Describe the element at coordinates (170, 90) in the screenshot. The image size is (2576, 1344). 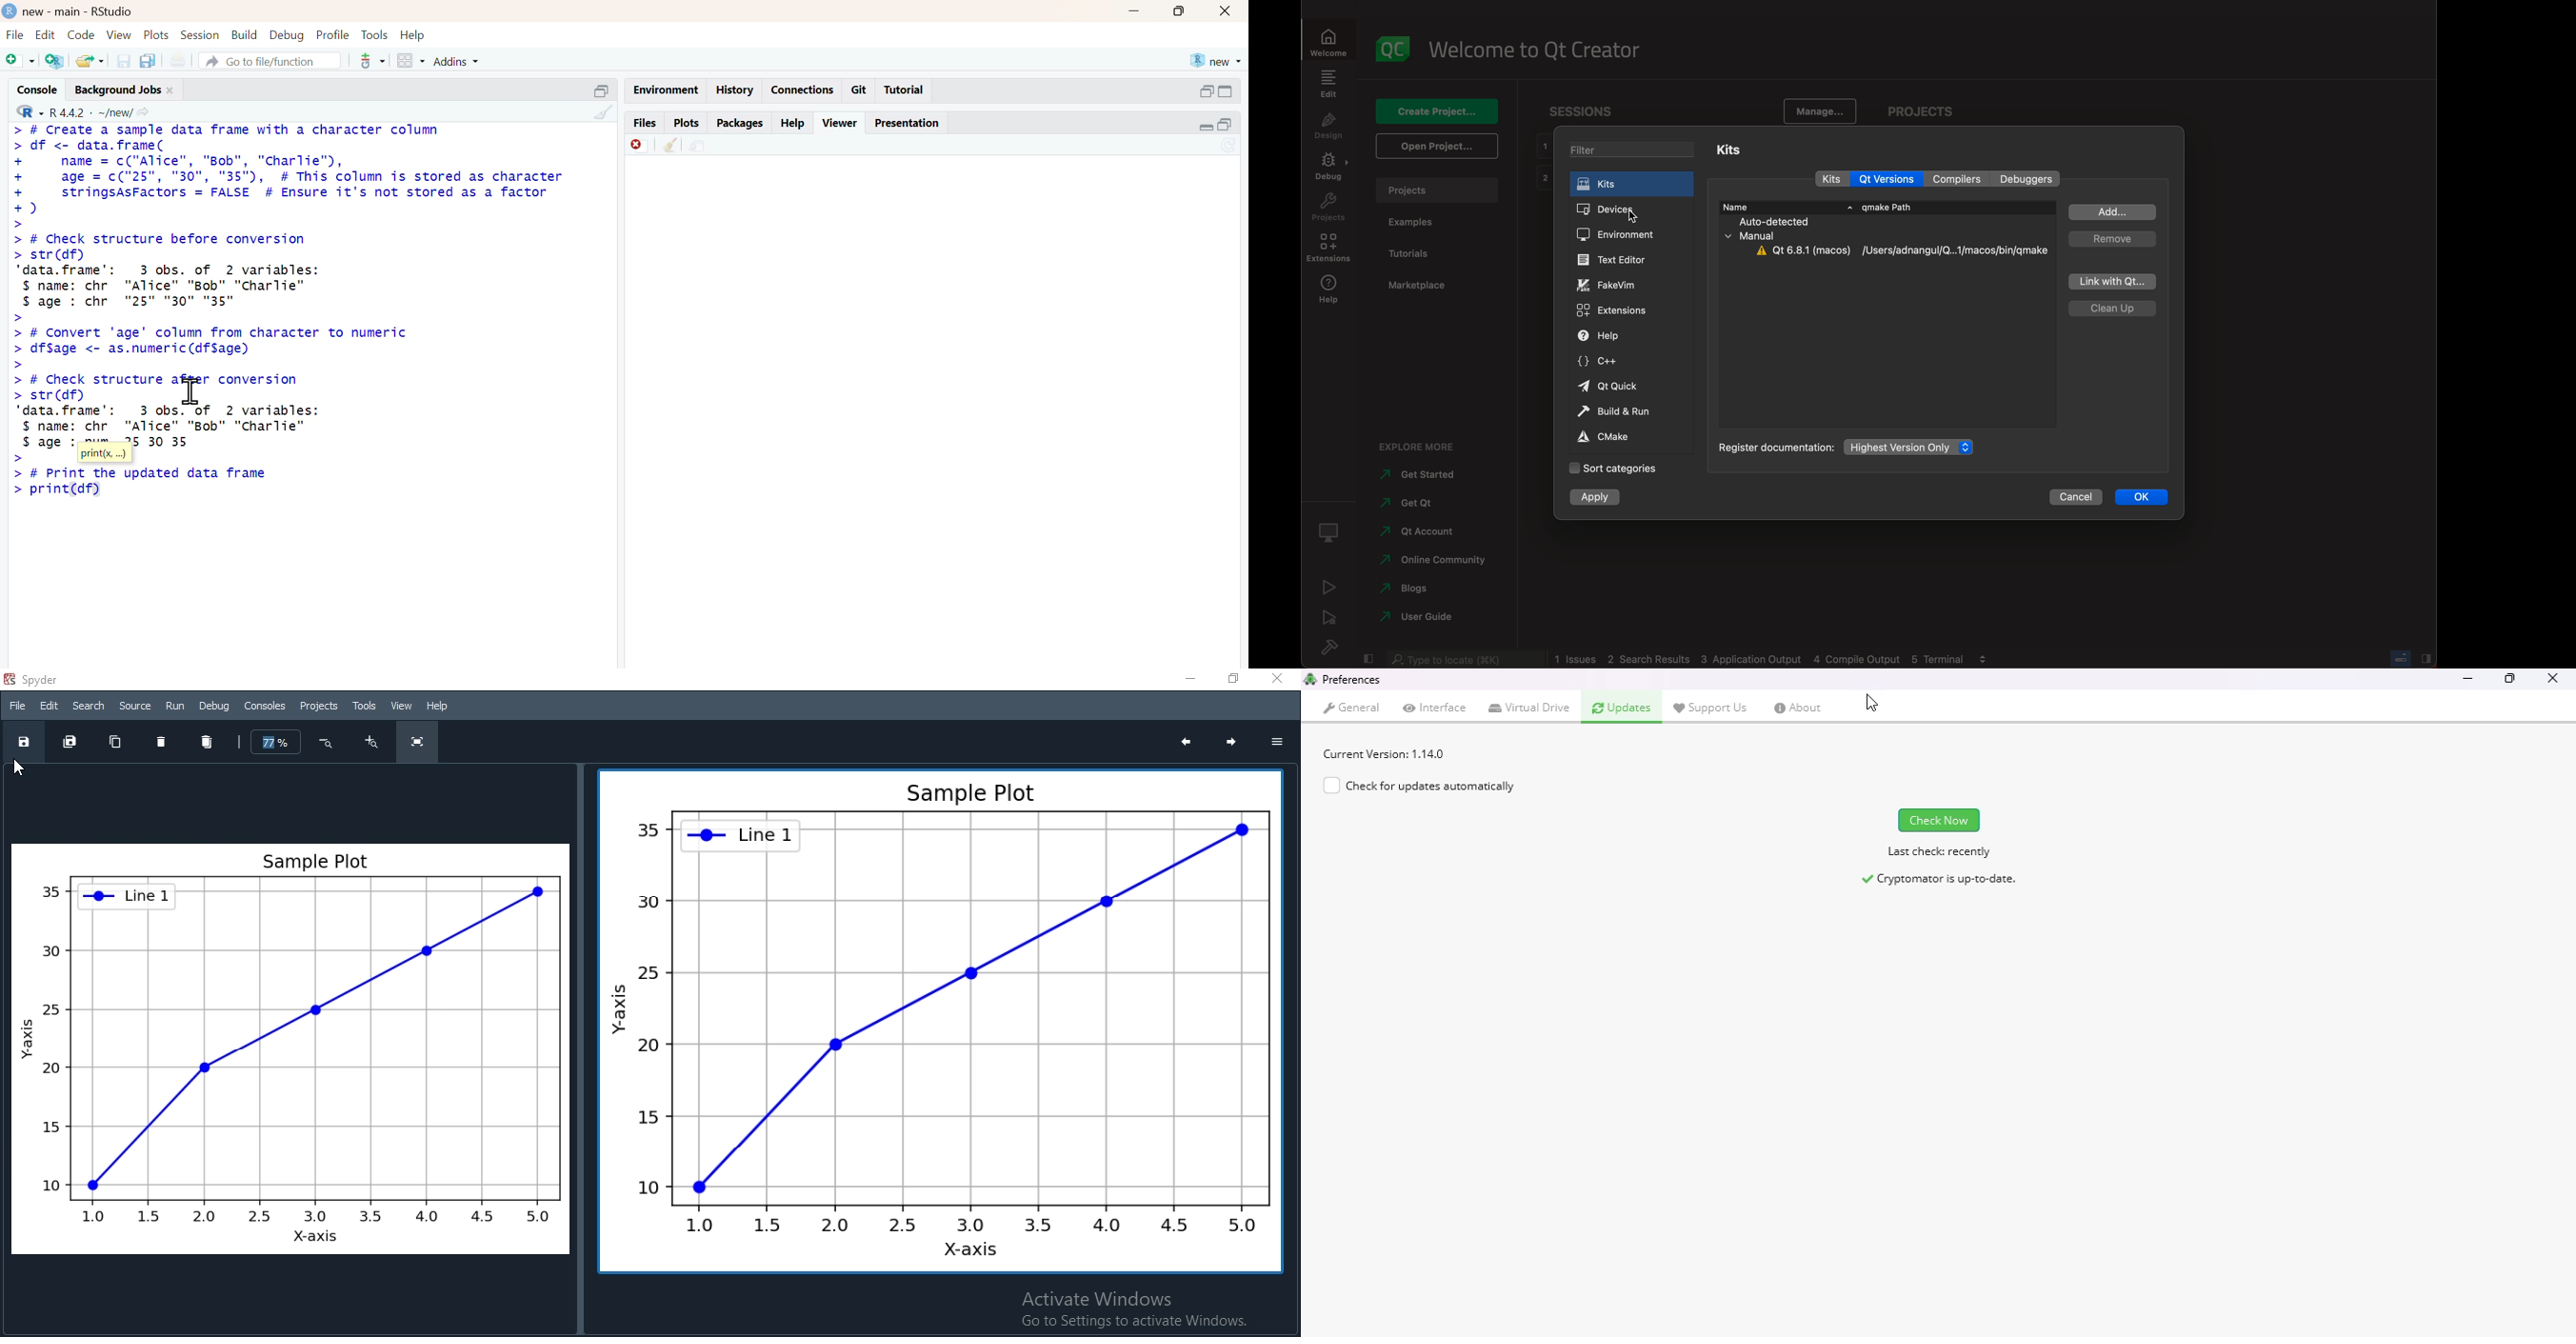
I see `close` at that location.